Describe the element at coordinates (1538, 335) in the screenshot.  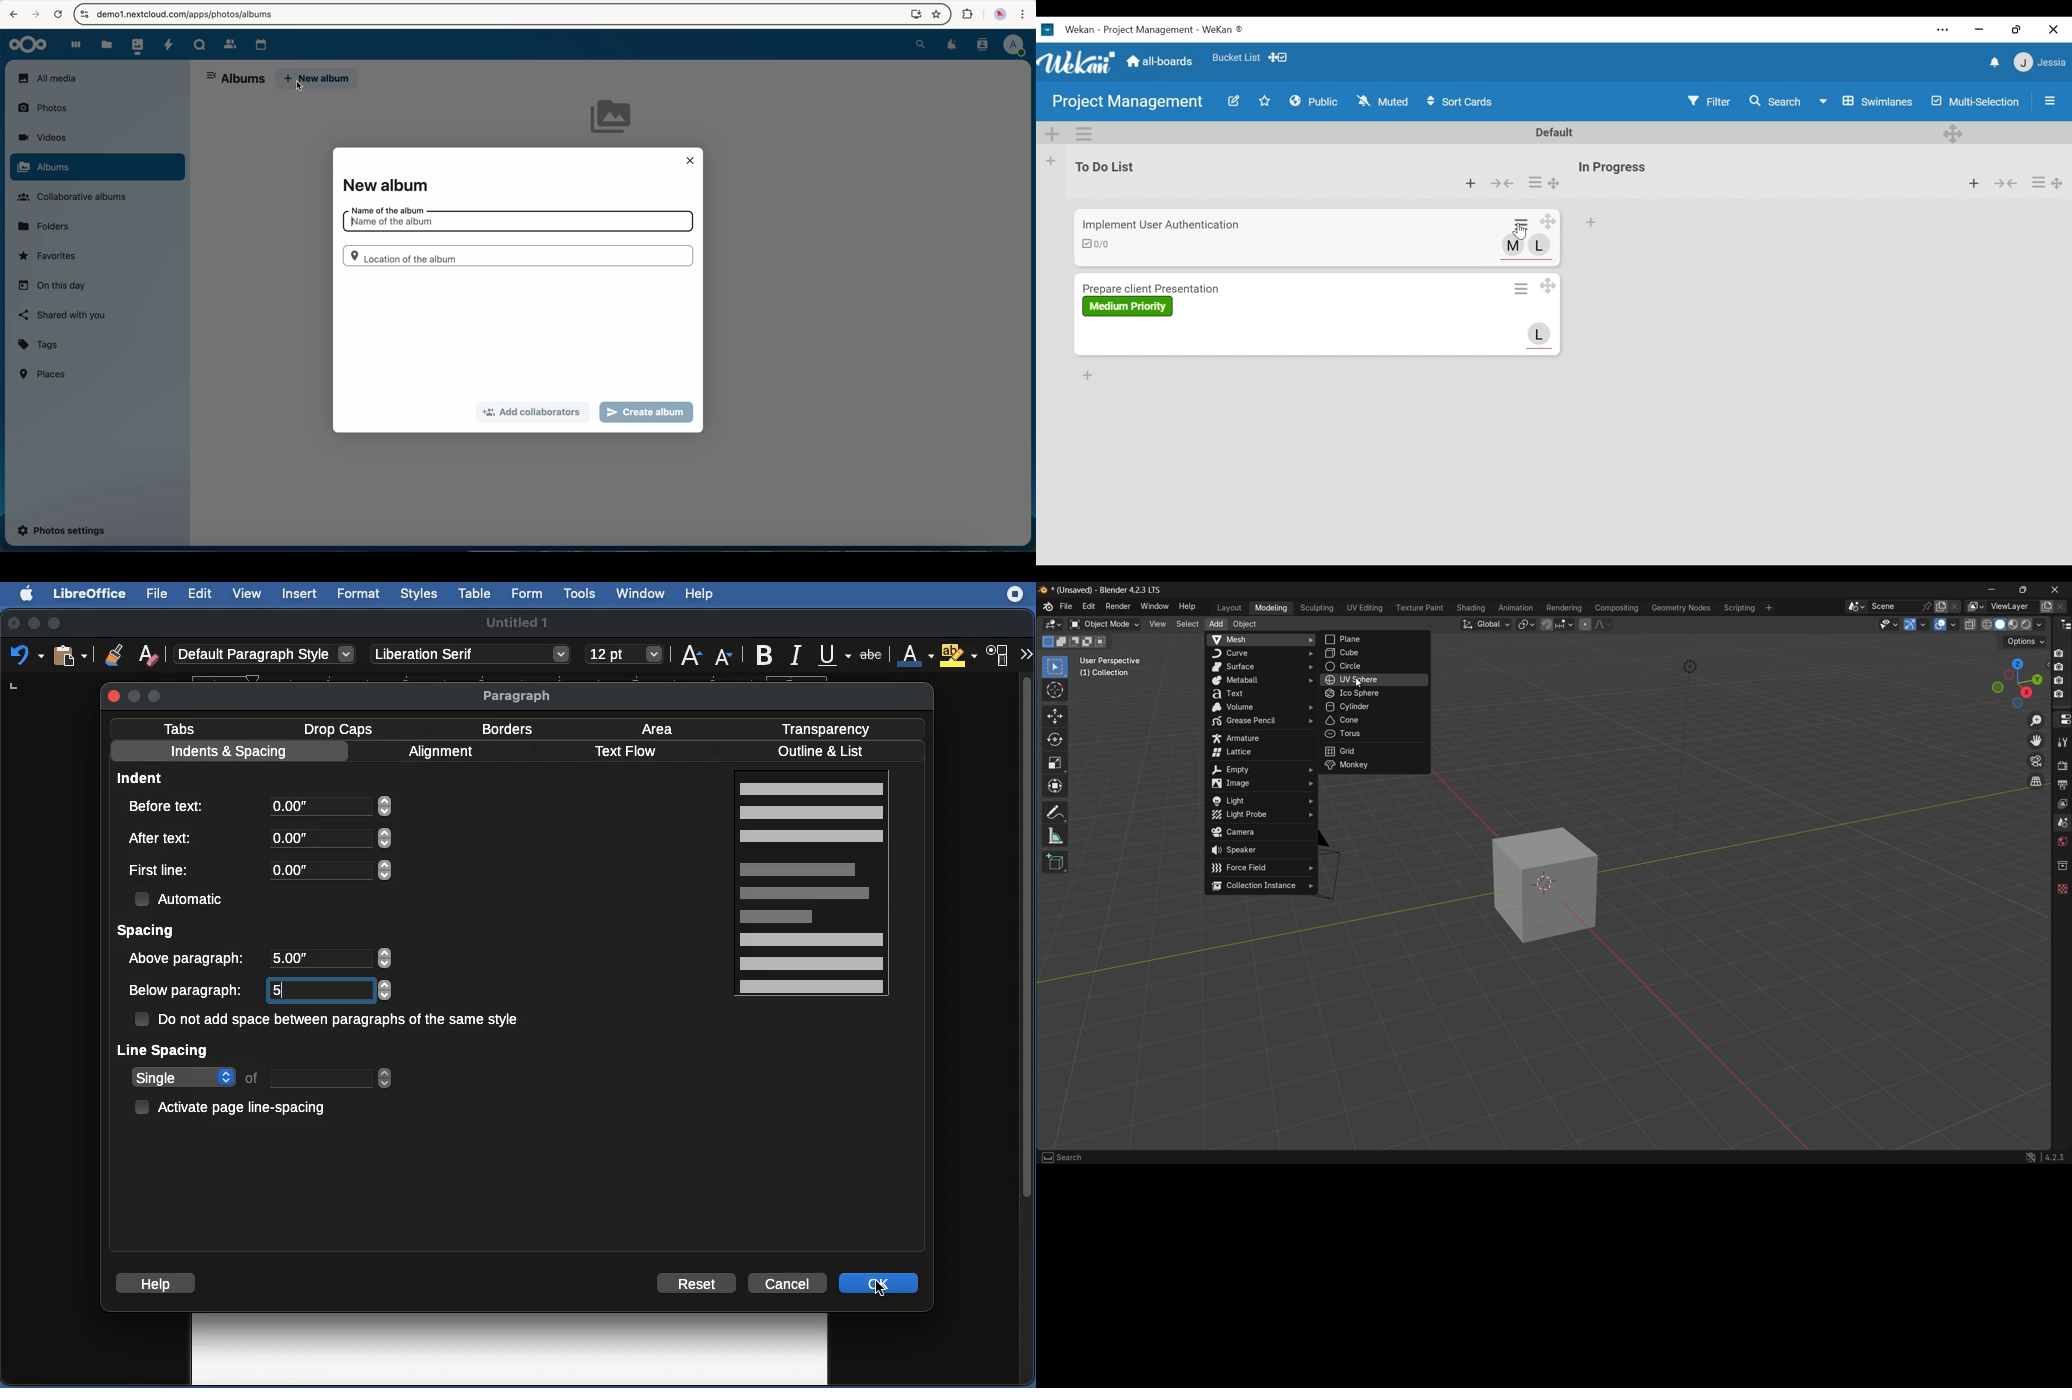
I see `Member` at that location.